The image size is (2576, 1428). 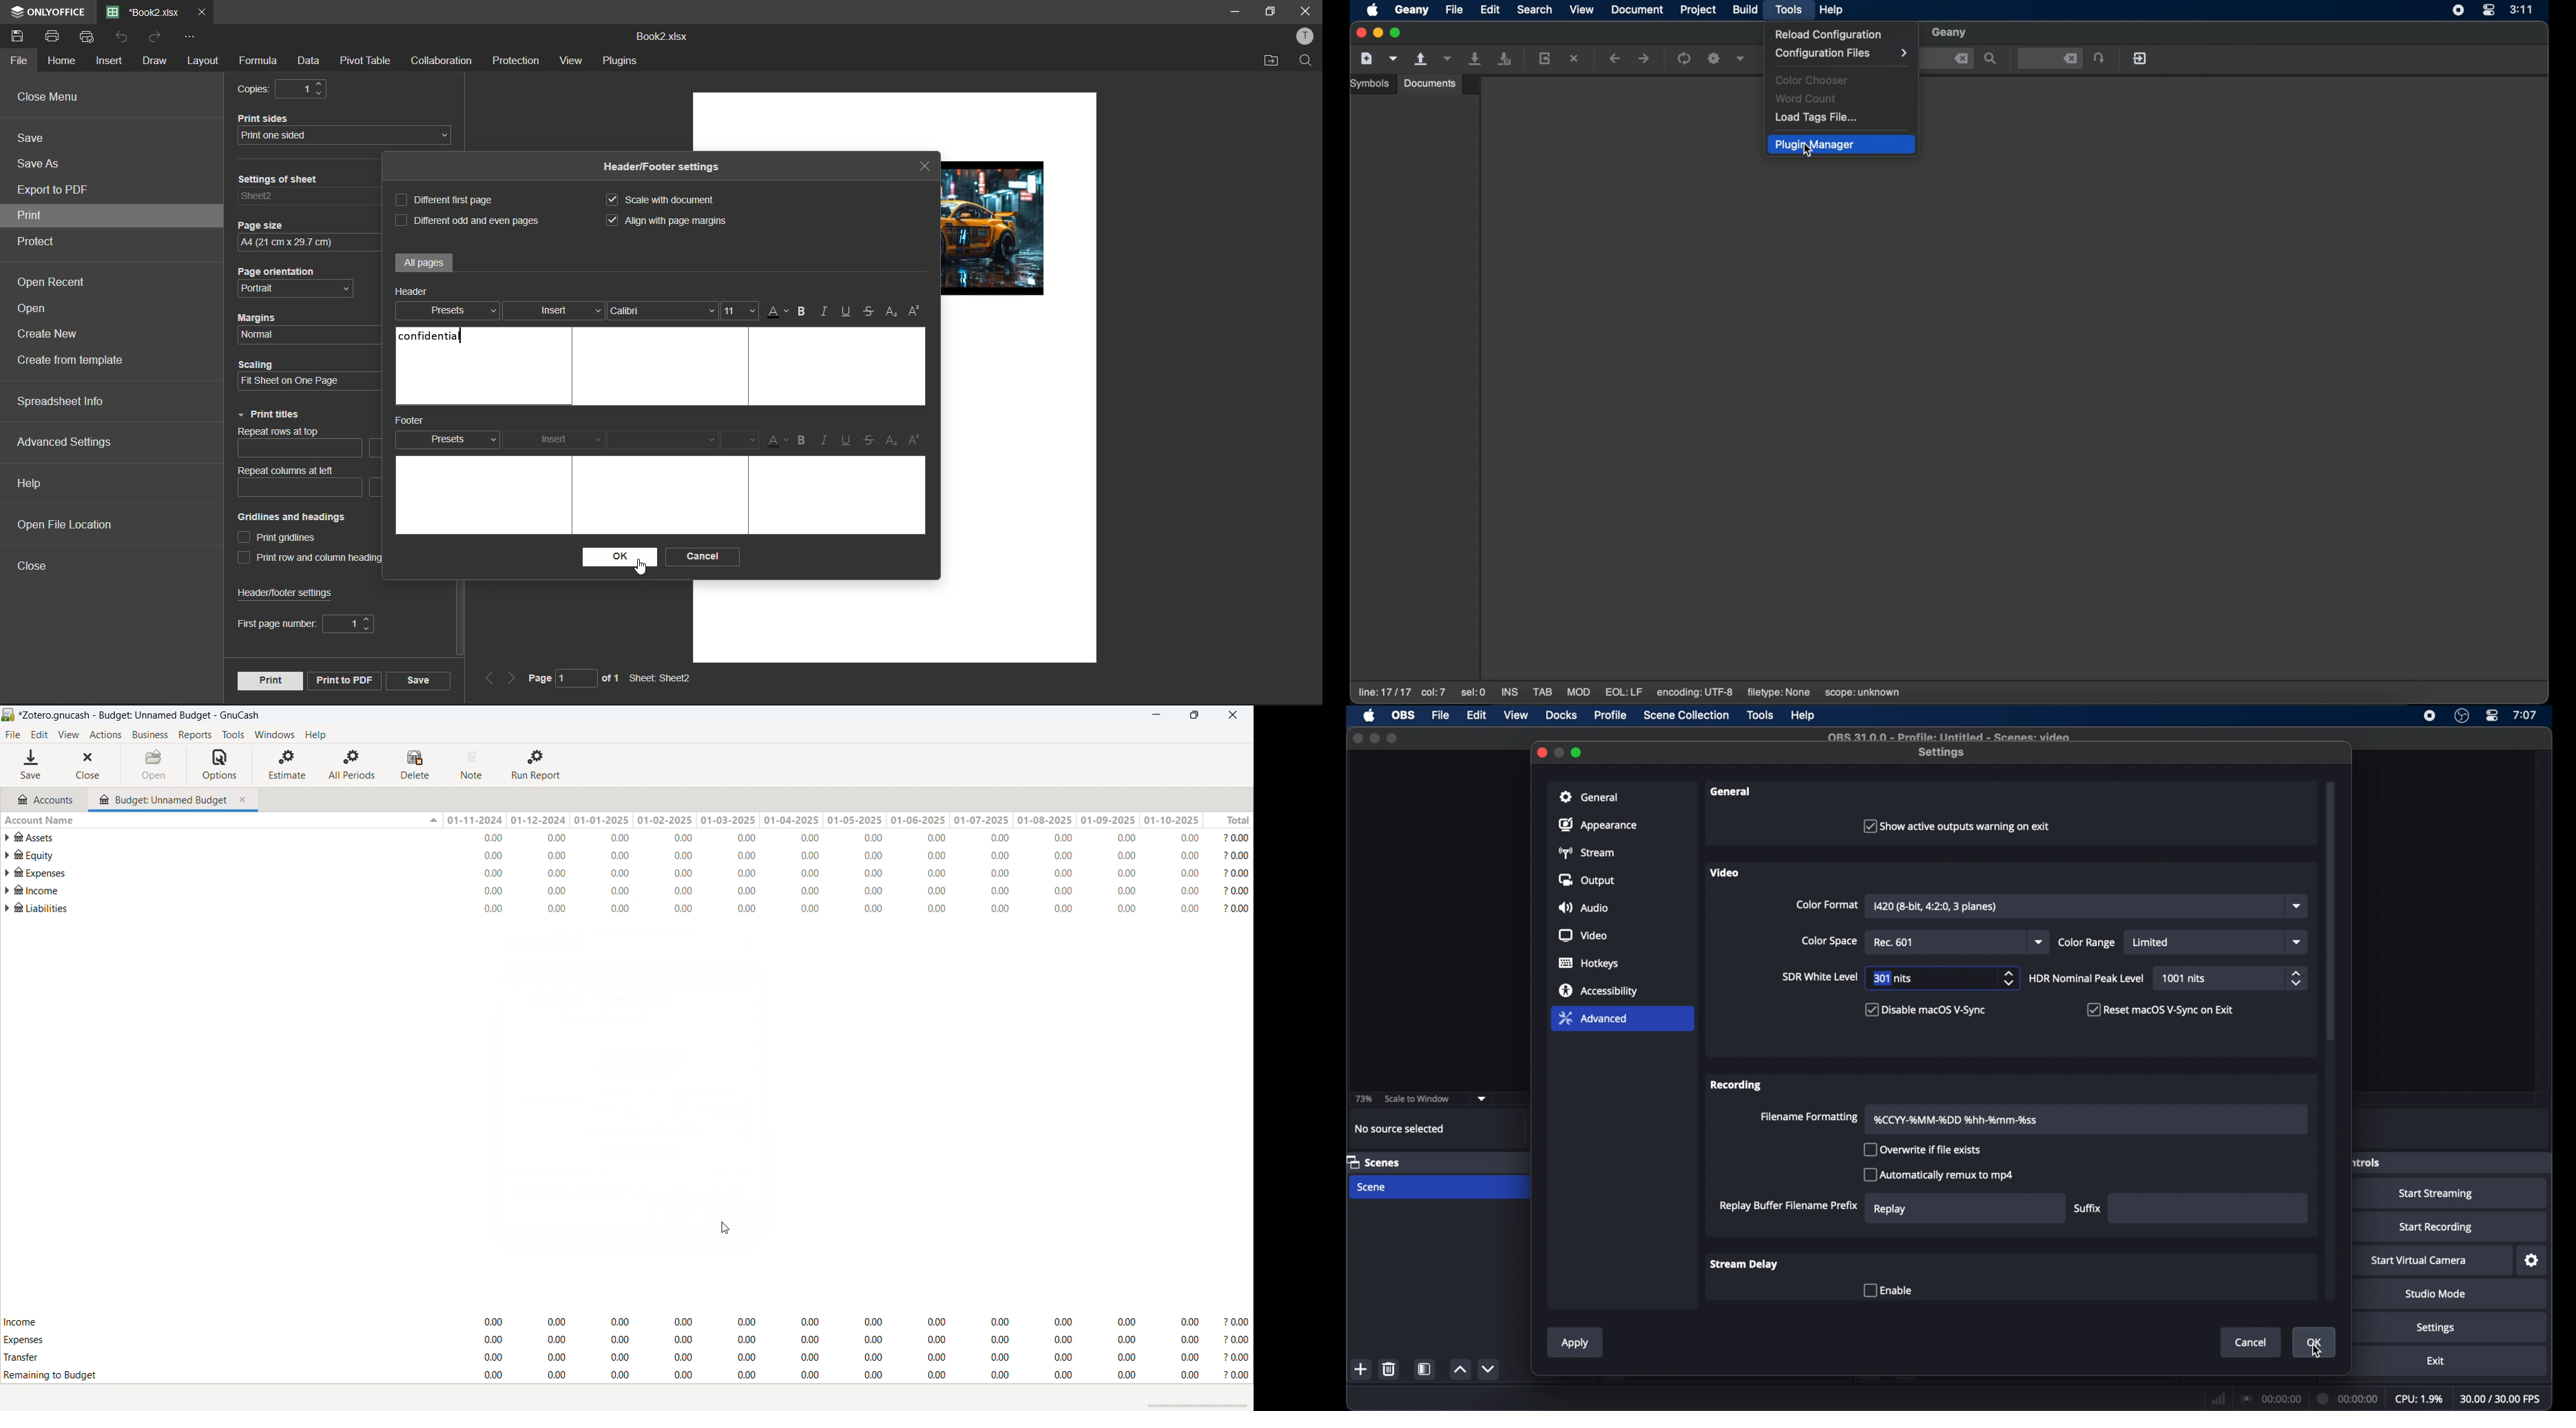 What do you see at coordinates (1441, 715) in the screenshot?
I see `file` at bounding box center [1441, 715].